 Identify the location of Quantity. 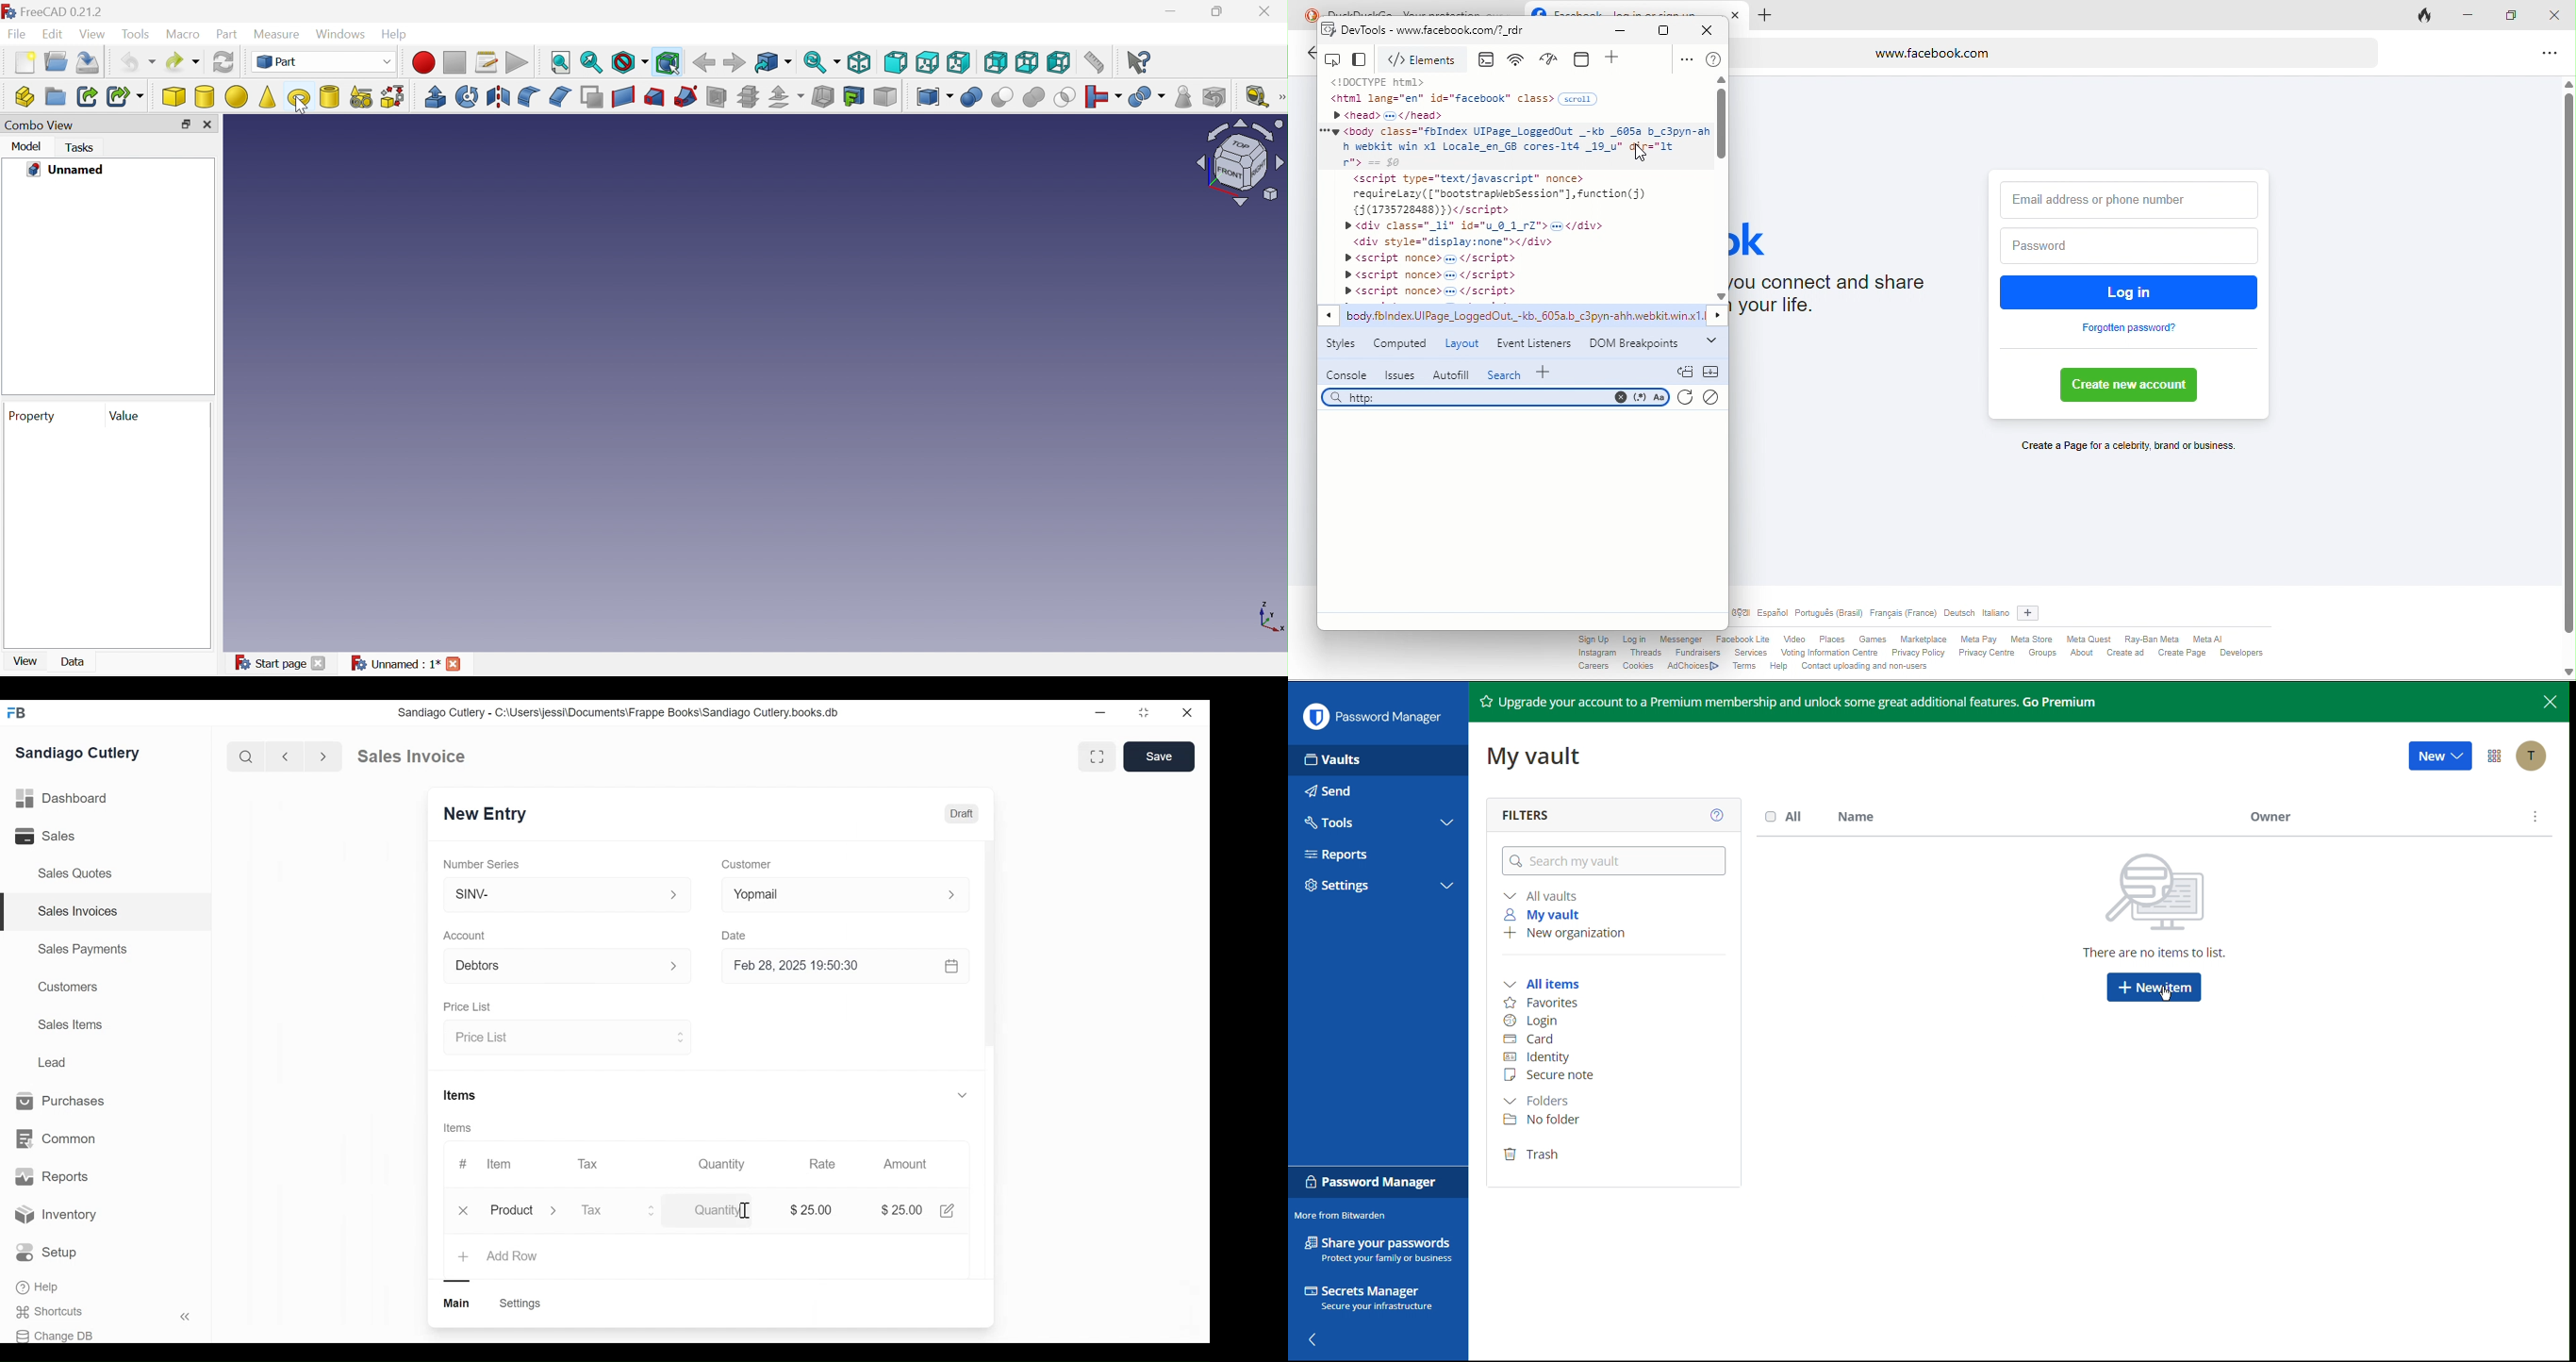
(711, 1213).